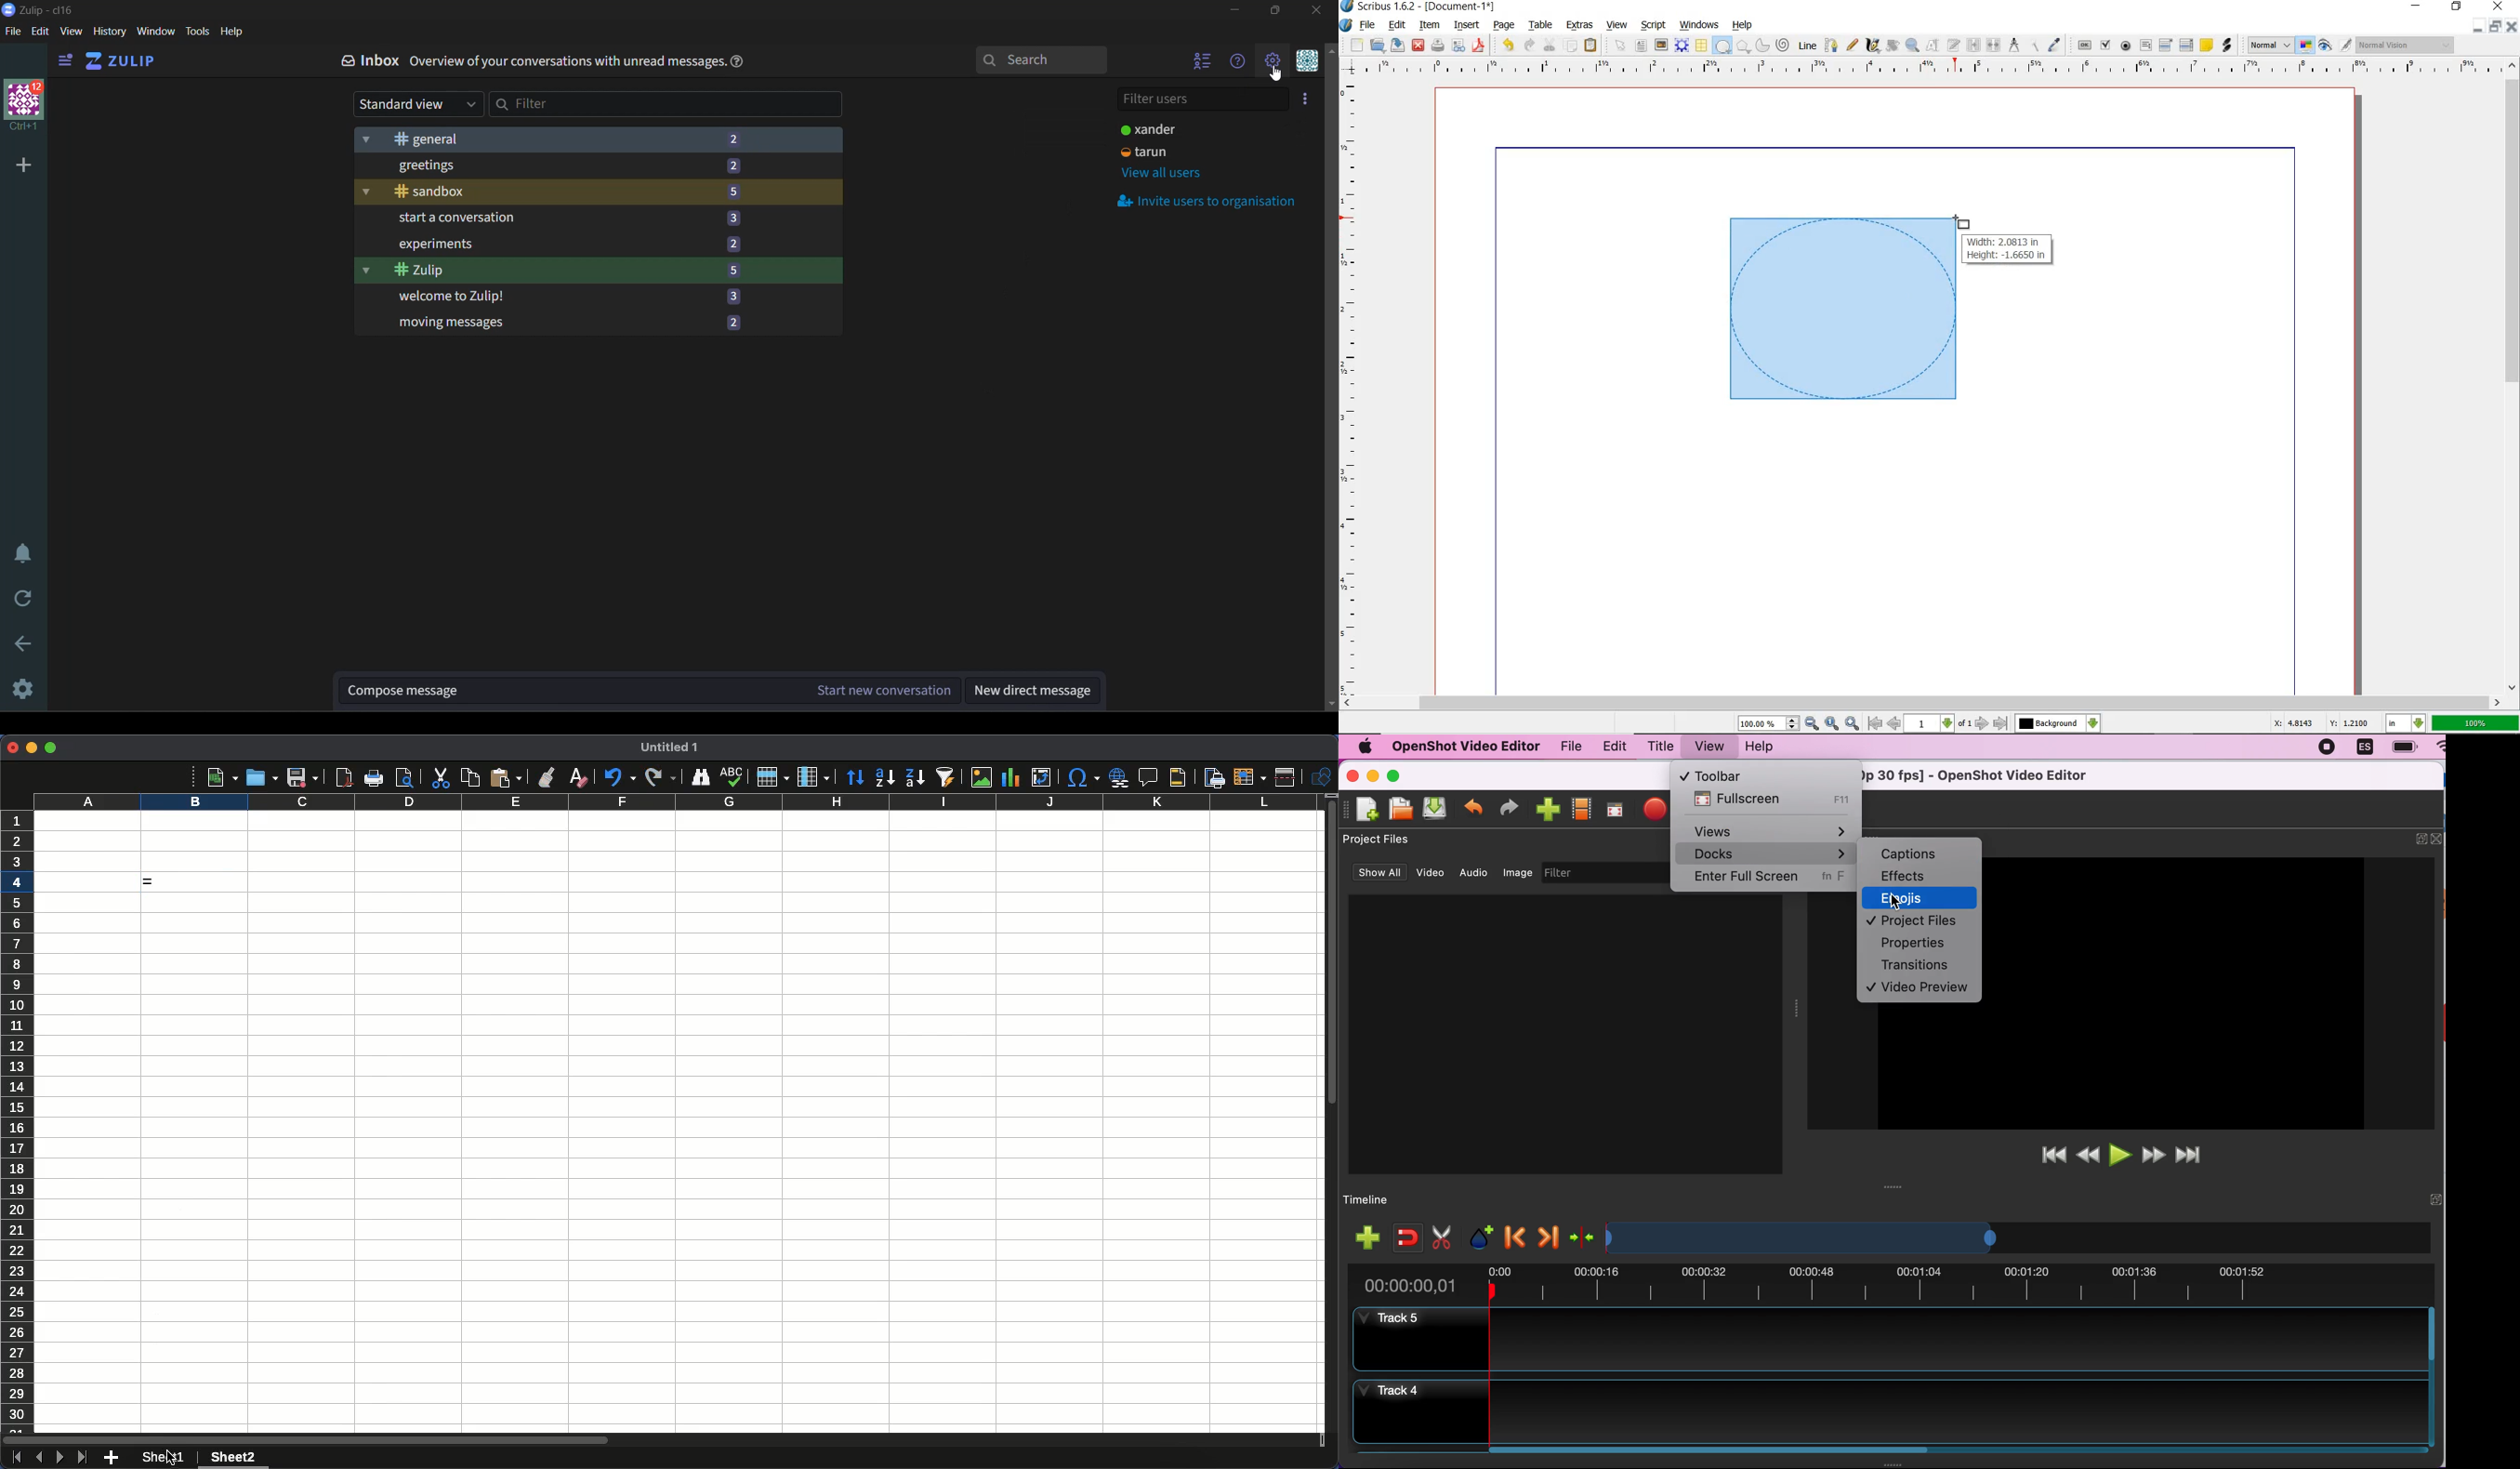 The height and width of the screenshot is (1484, 2520). What do you see at coordinates (1467, 25) in the screenshot?
I see `INSERT` at bounding box center [1467, 25].